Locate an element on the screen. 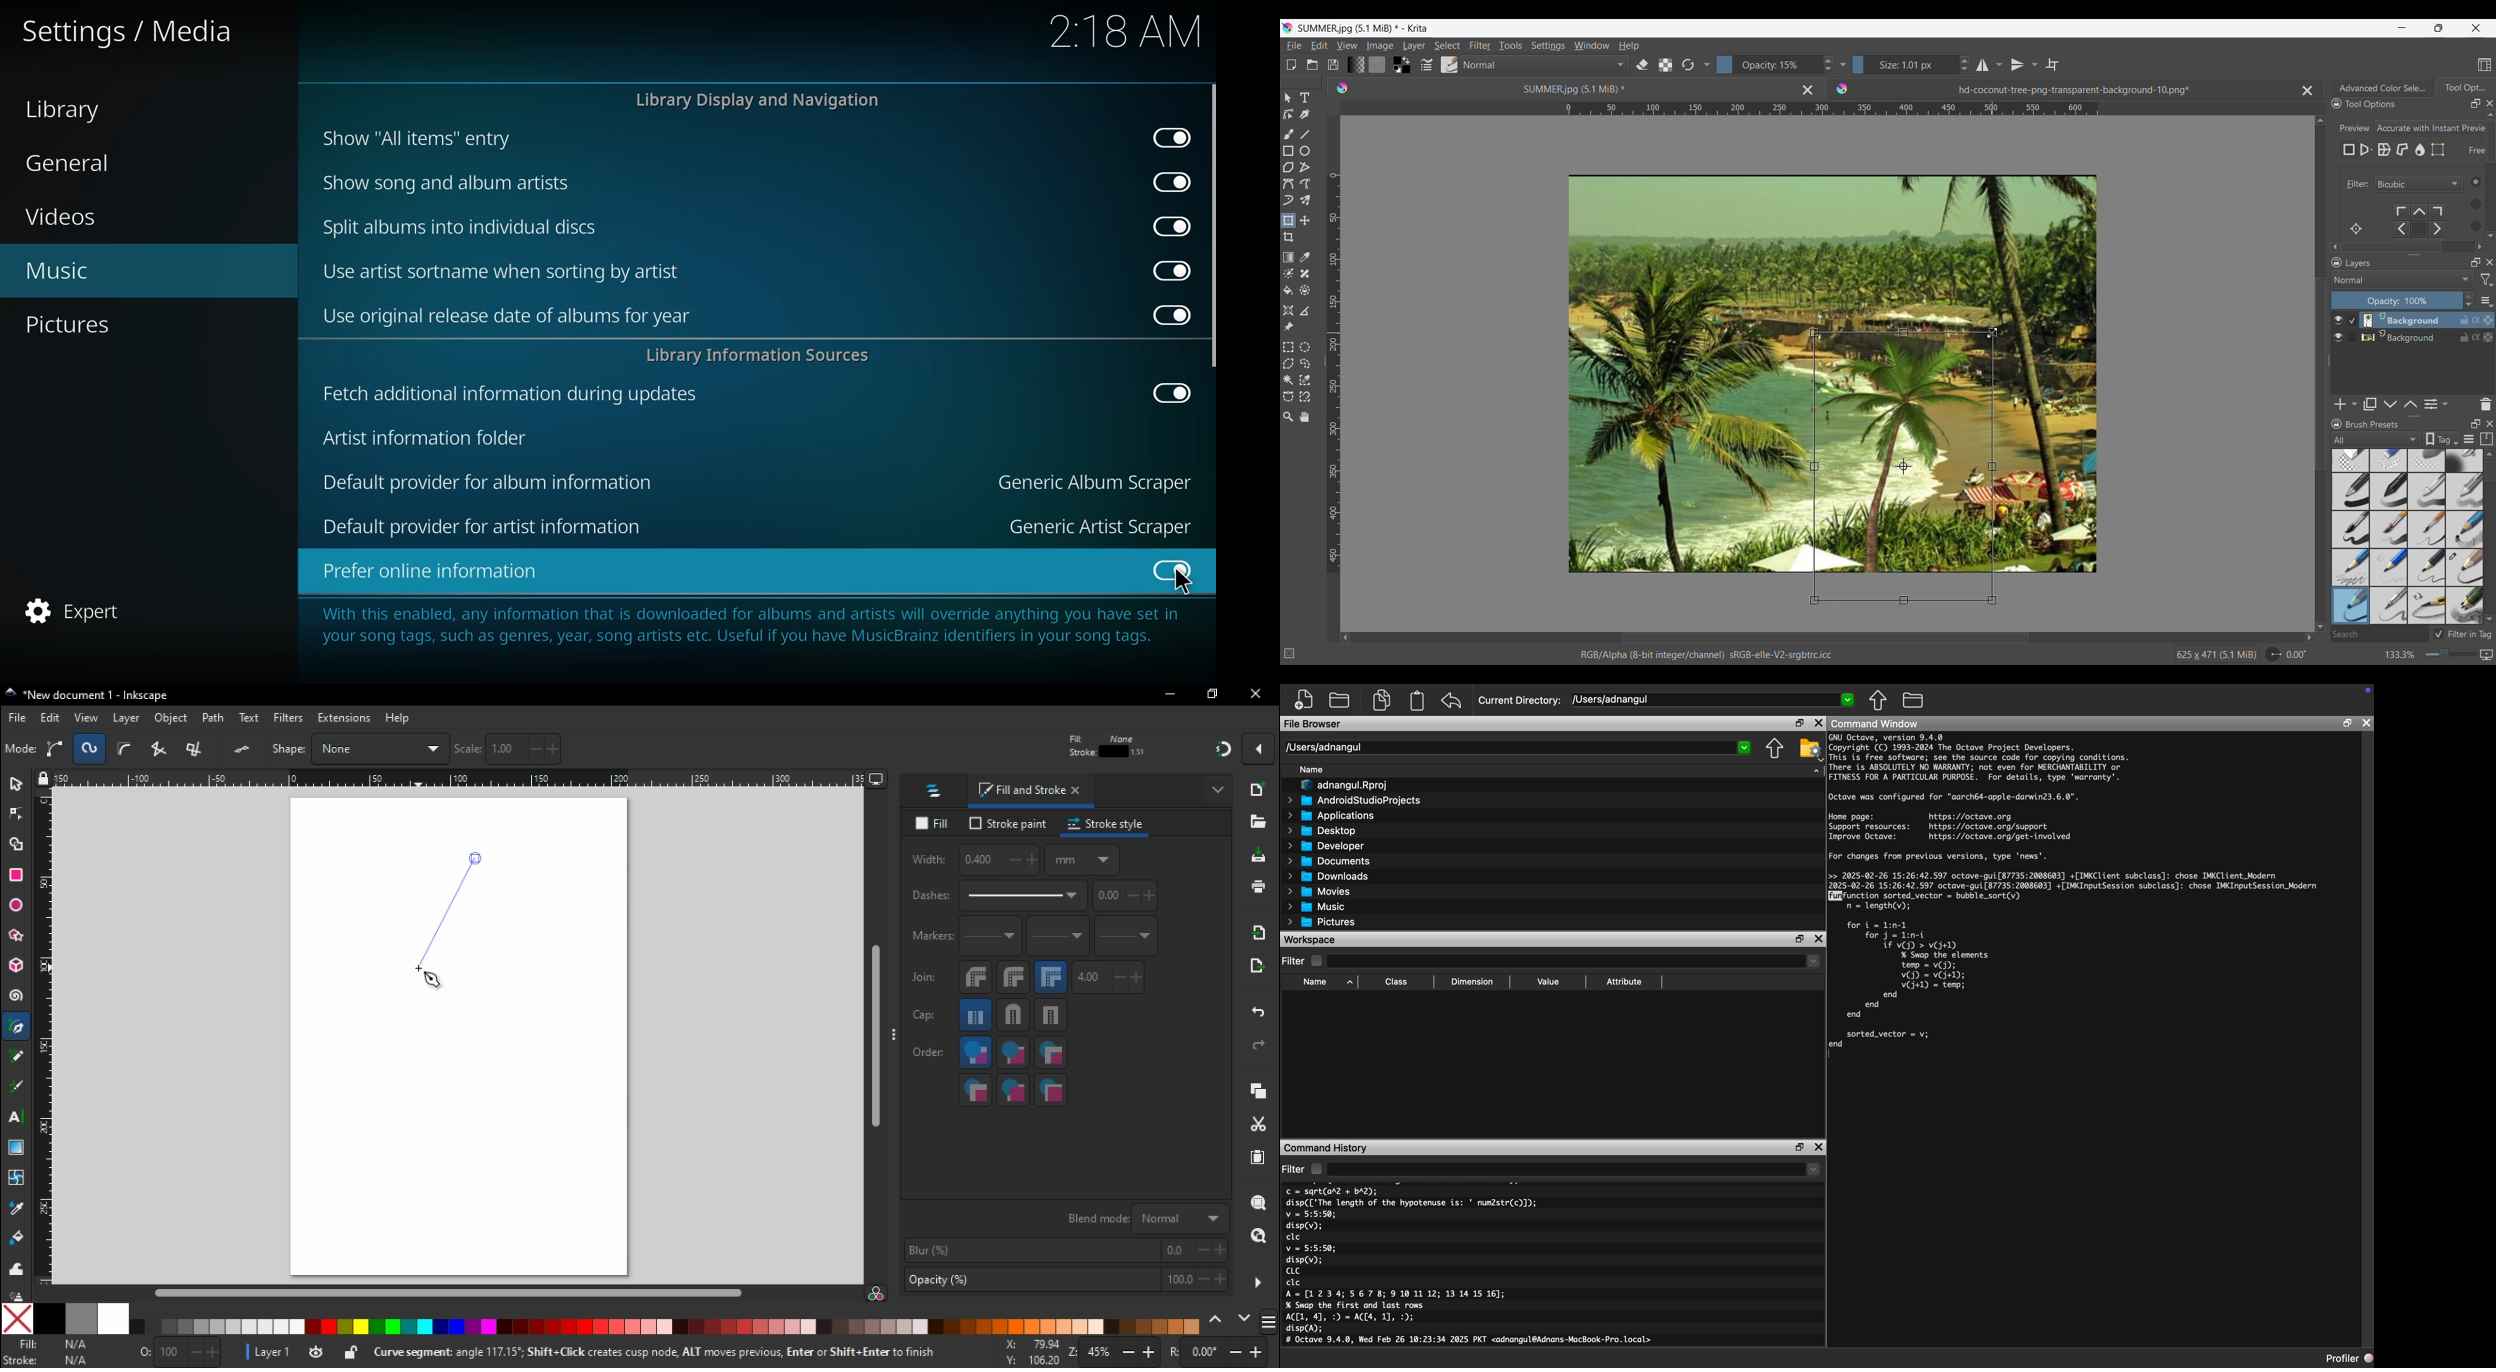 The image size is (2520, 1372). Current Directory: is located at coordinates (1521, 701).